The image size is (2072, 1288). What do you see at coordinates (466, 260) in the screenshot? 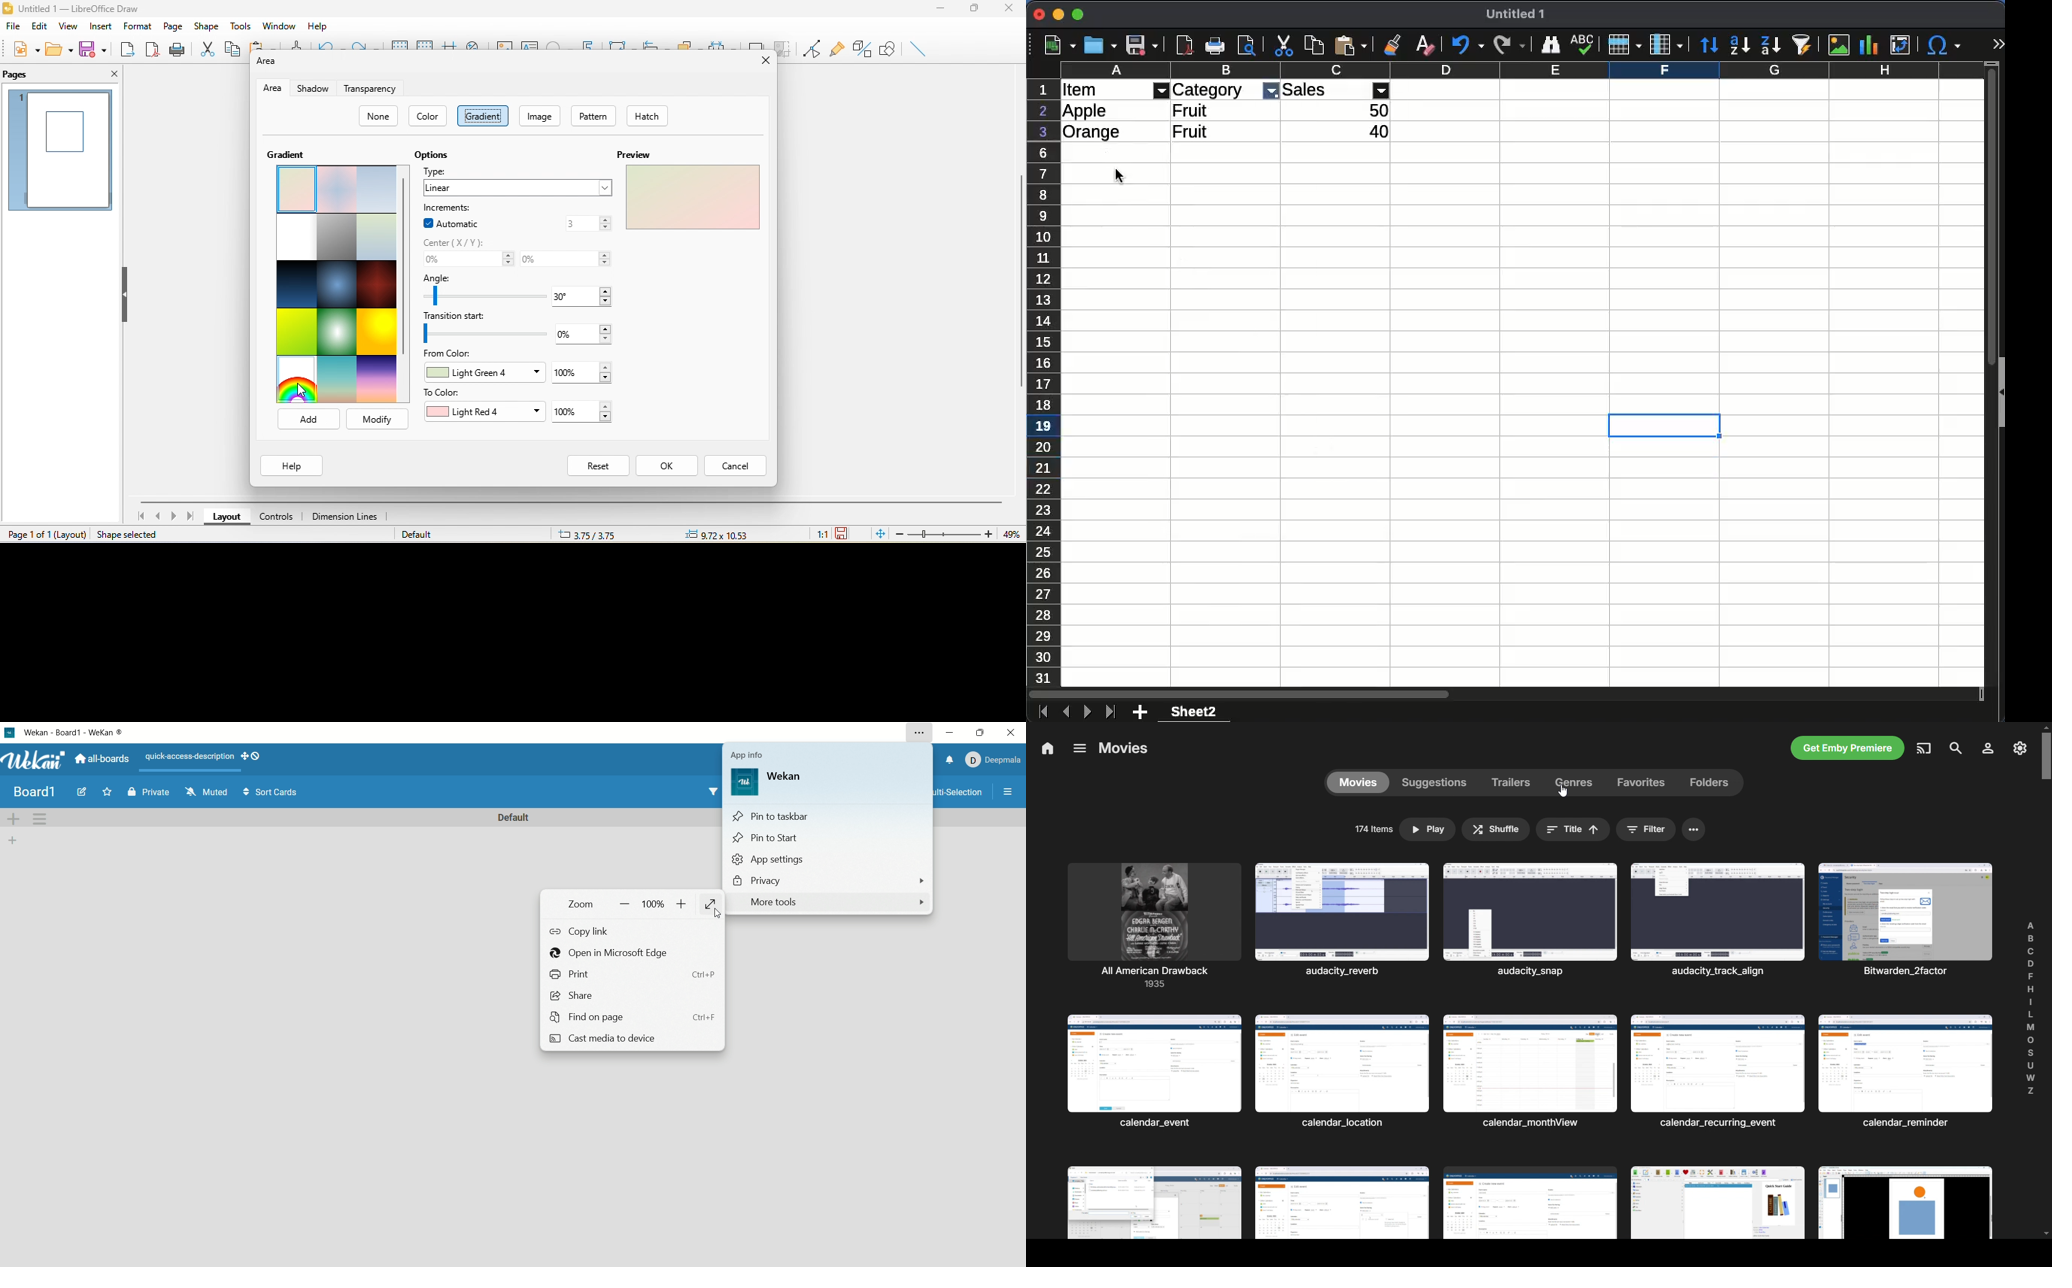
I see `0%` at bounding box center [466, 260].